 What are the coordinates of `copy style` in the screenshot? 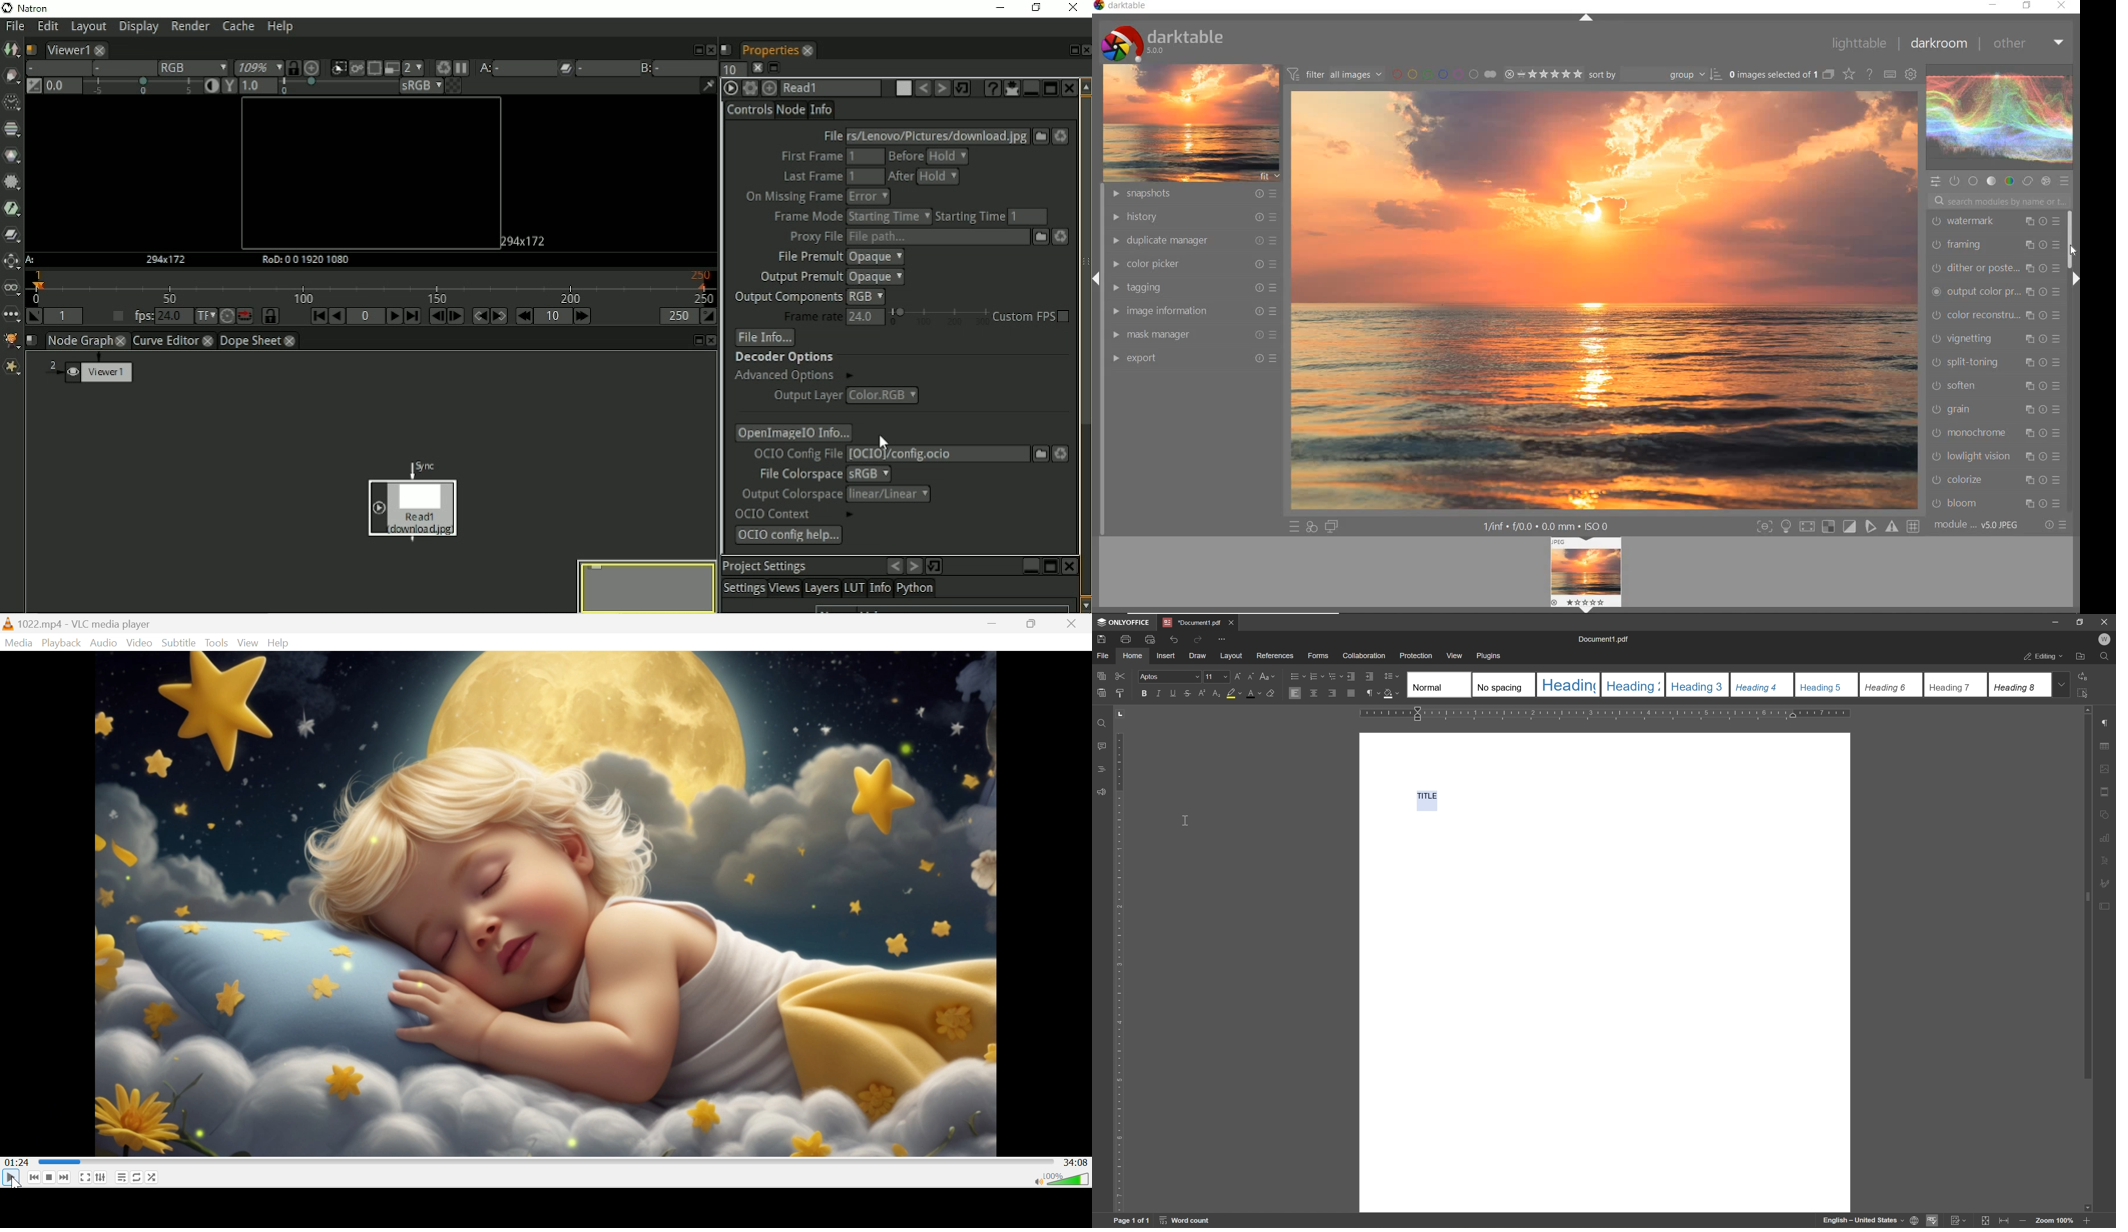 It's located at (1121, 691).